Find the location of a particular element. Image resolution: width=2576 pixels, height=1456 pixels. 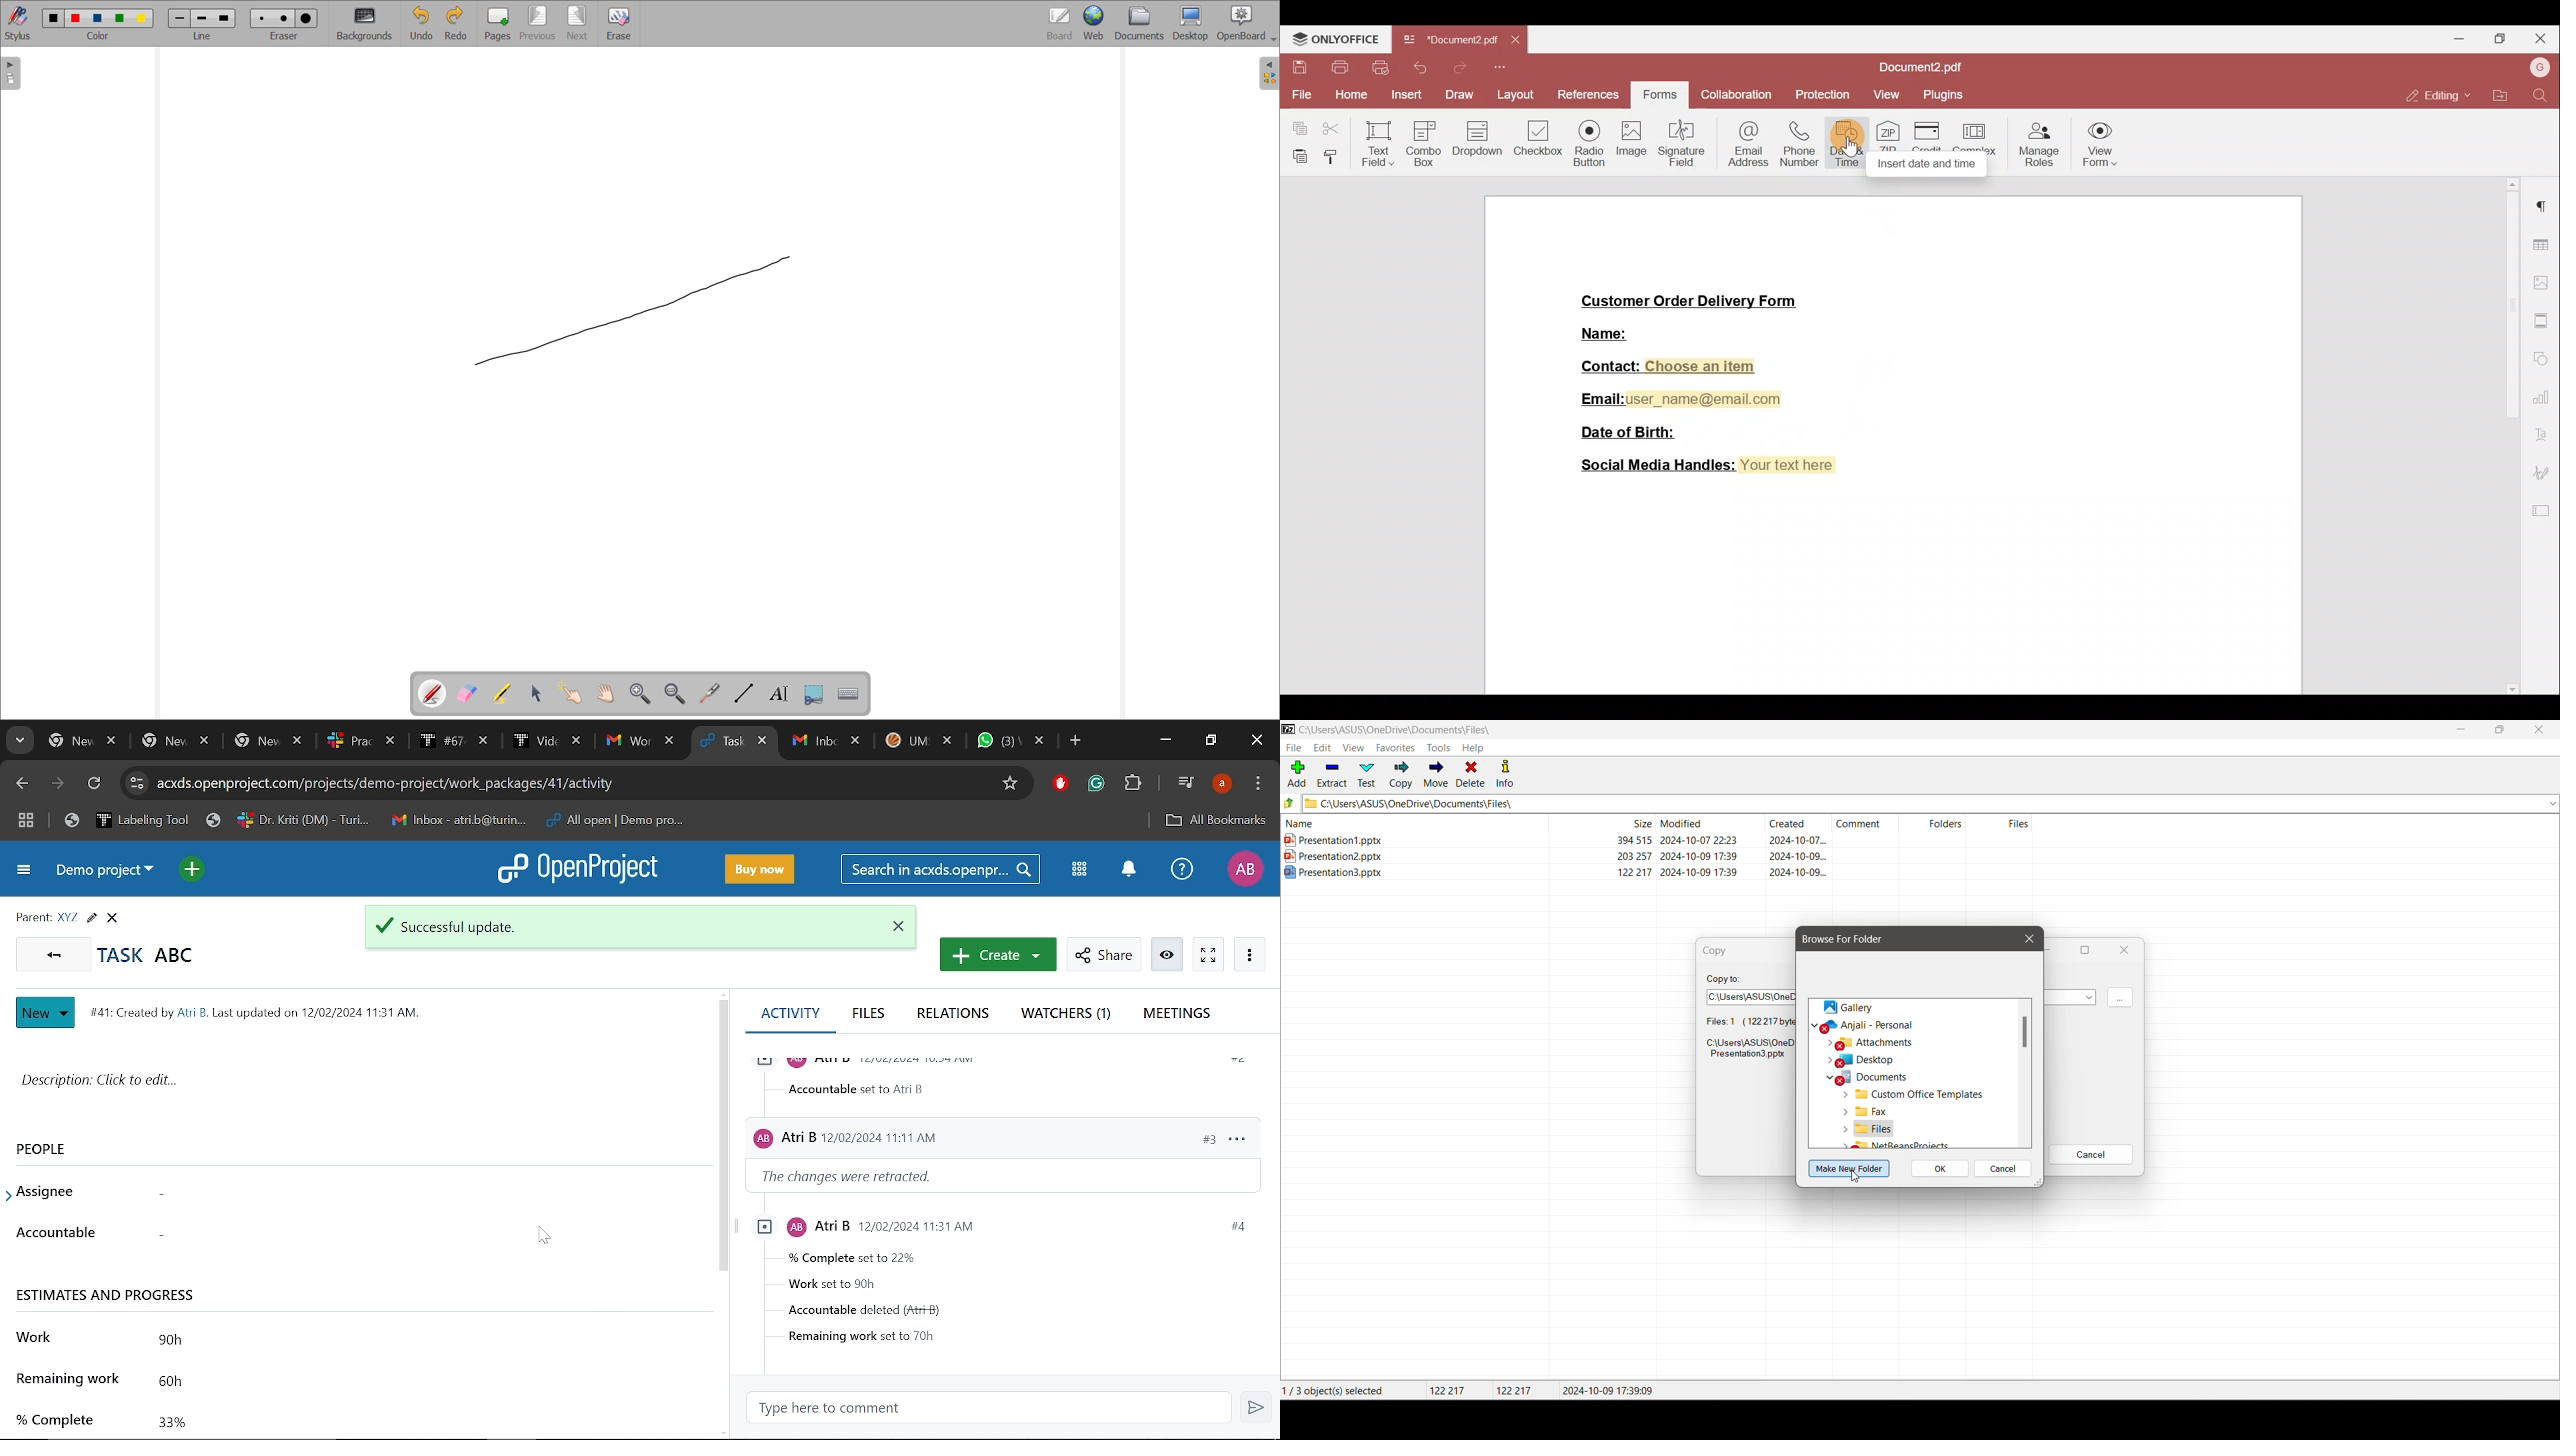

Manage roles is located at coordinates (2039, 147).